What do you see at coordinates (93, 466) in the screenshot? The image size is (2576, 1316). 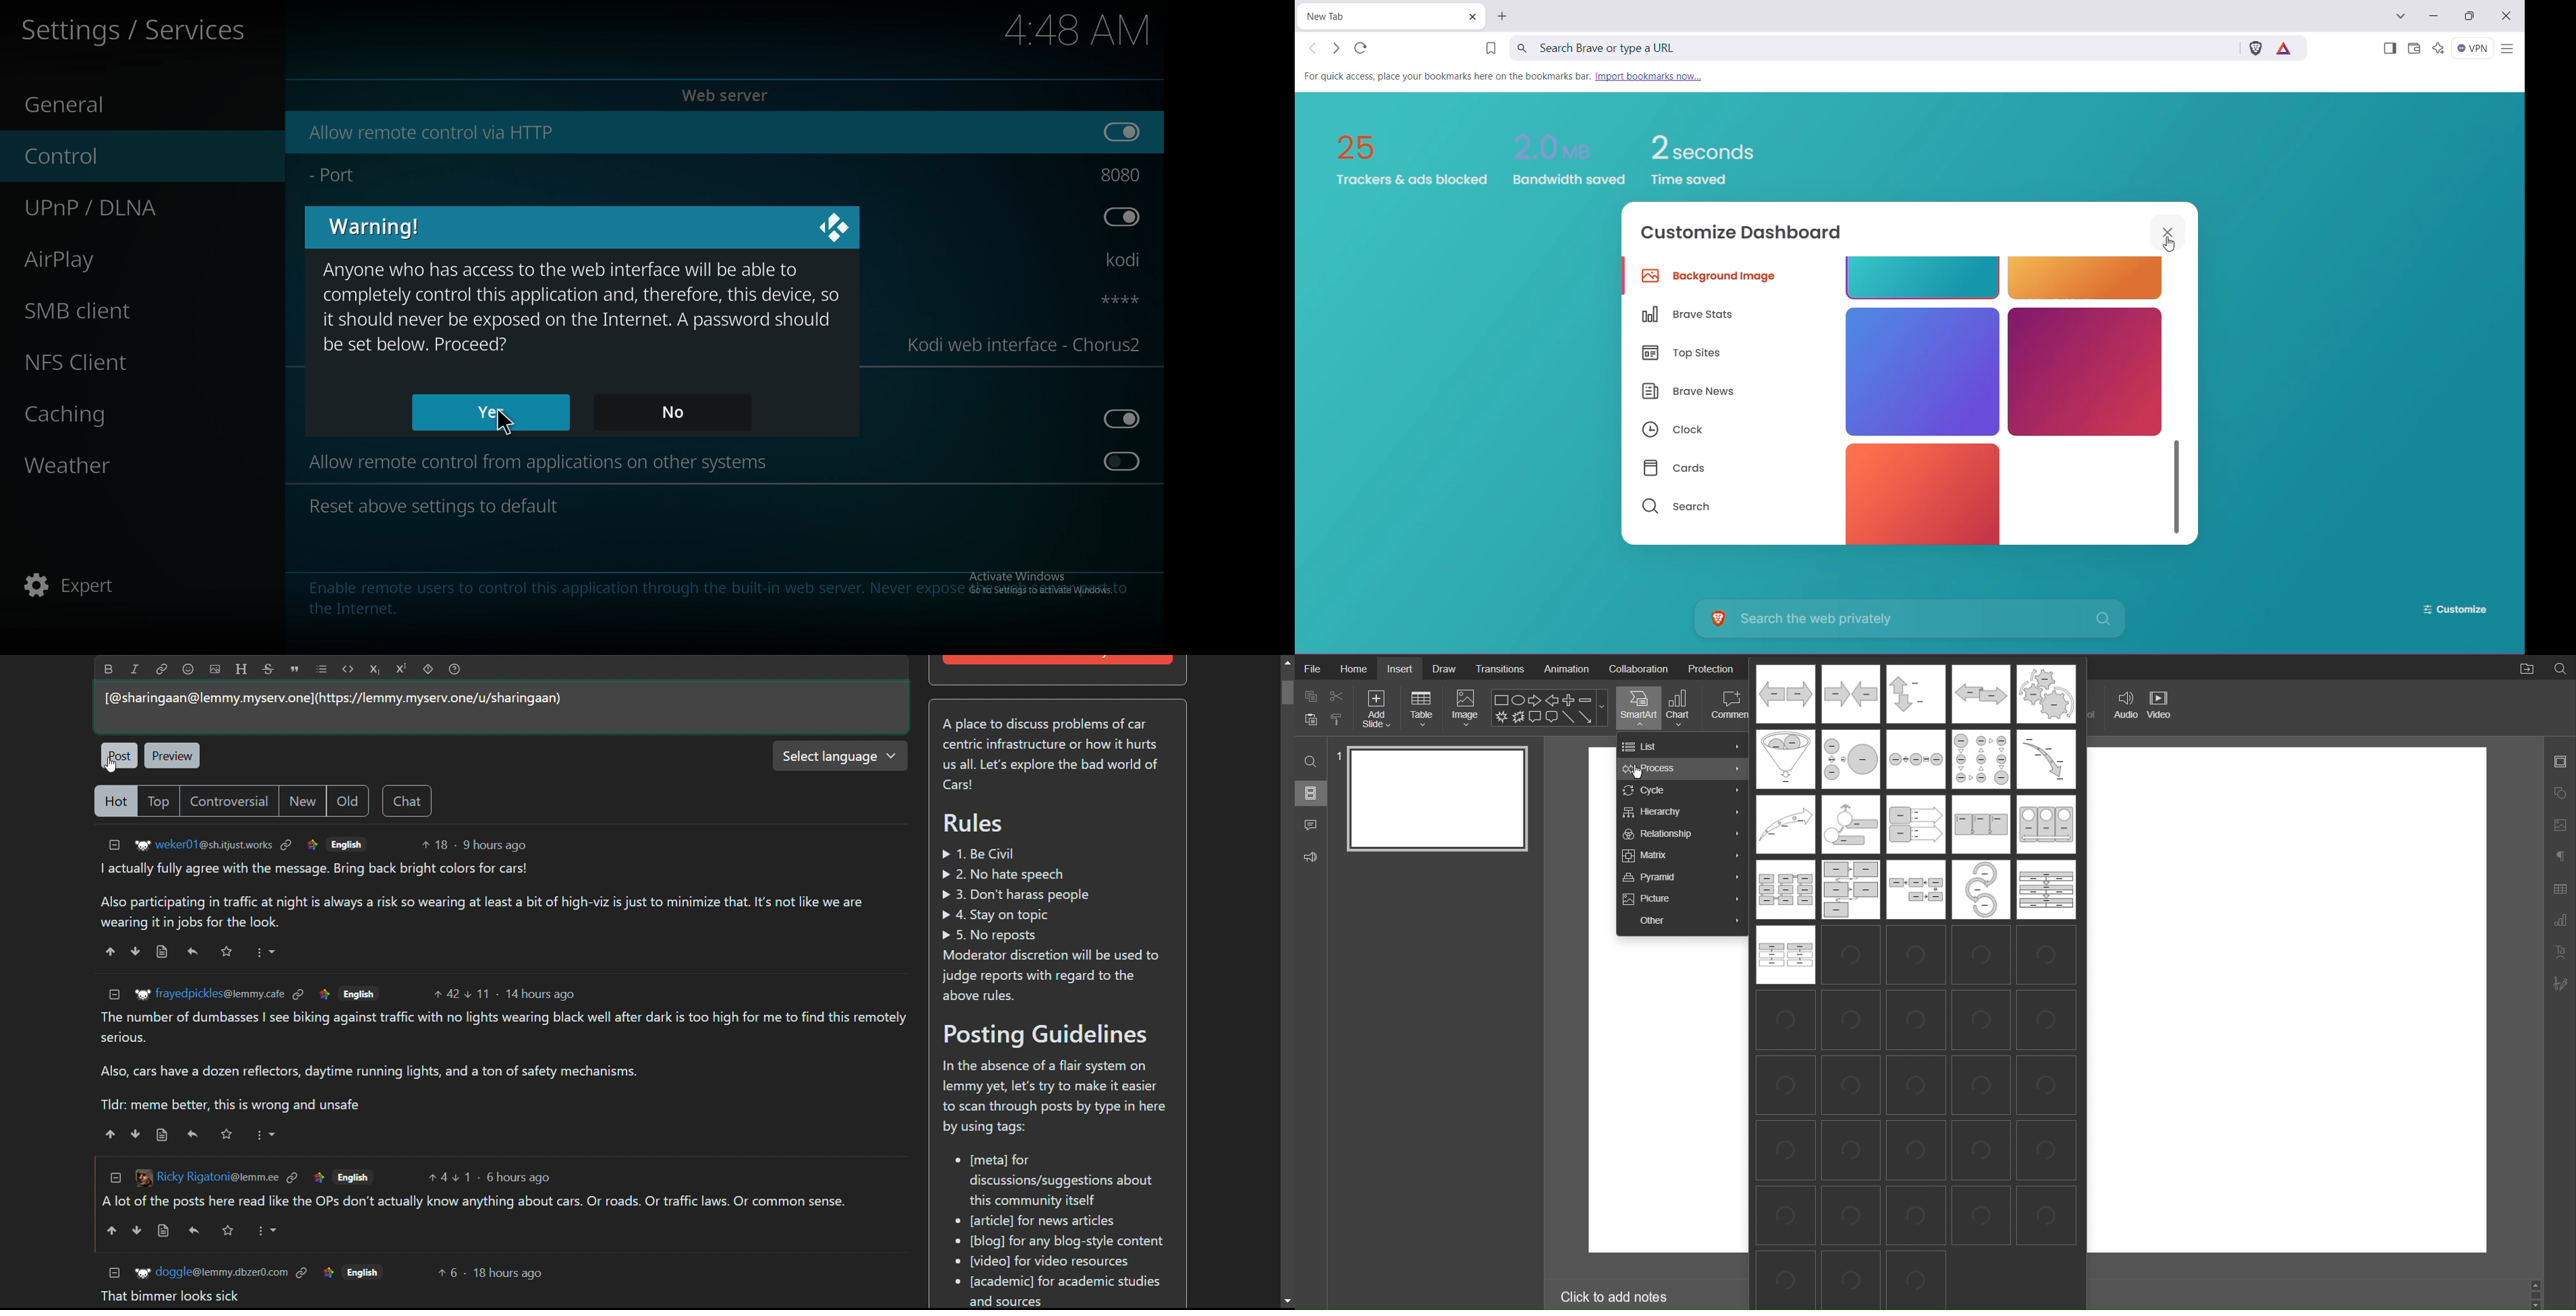 I see `weather` at bounding box center [93, 466].